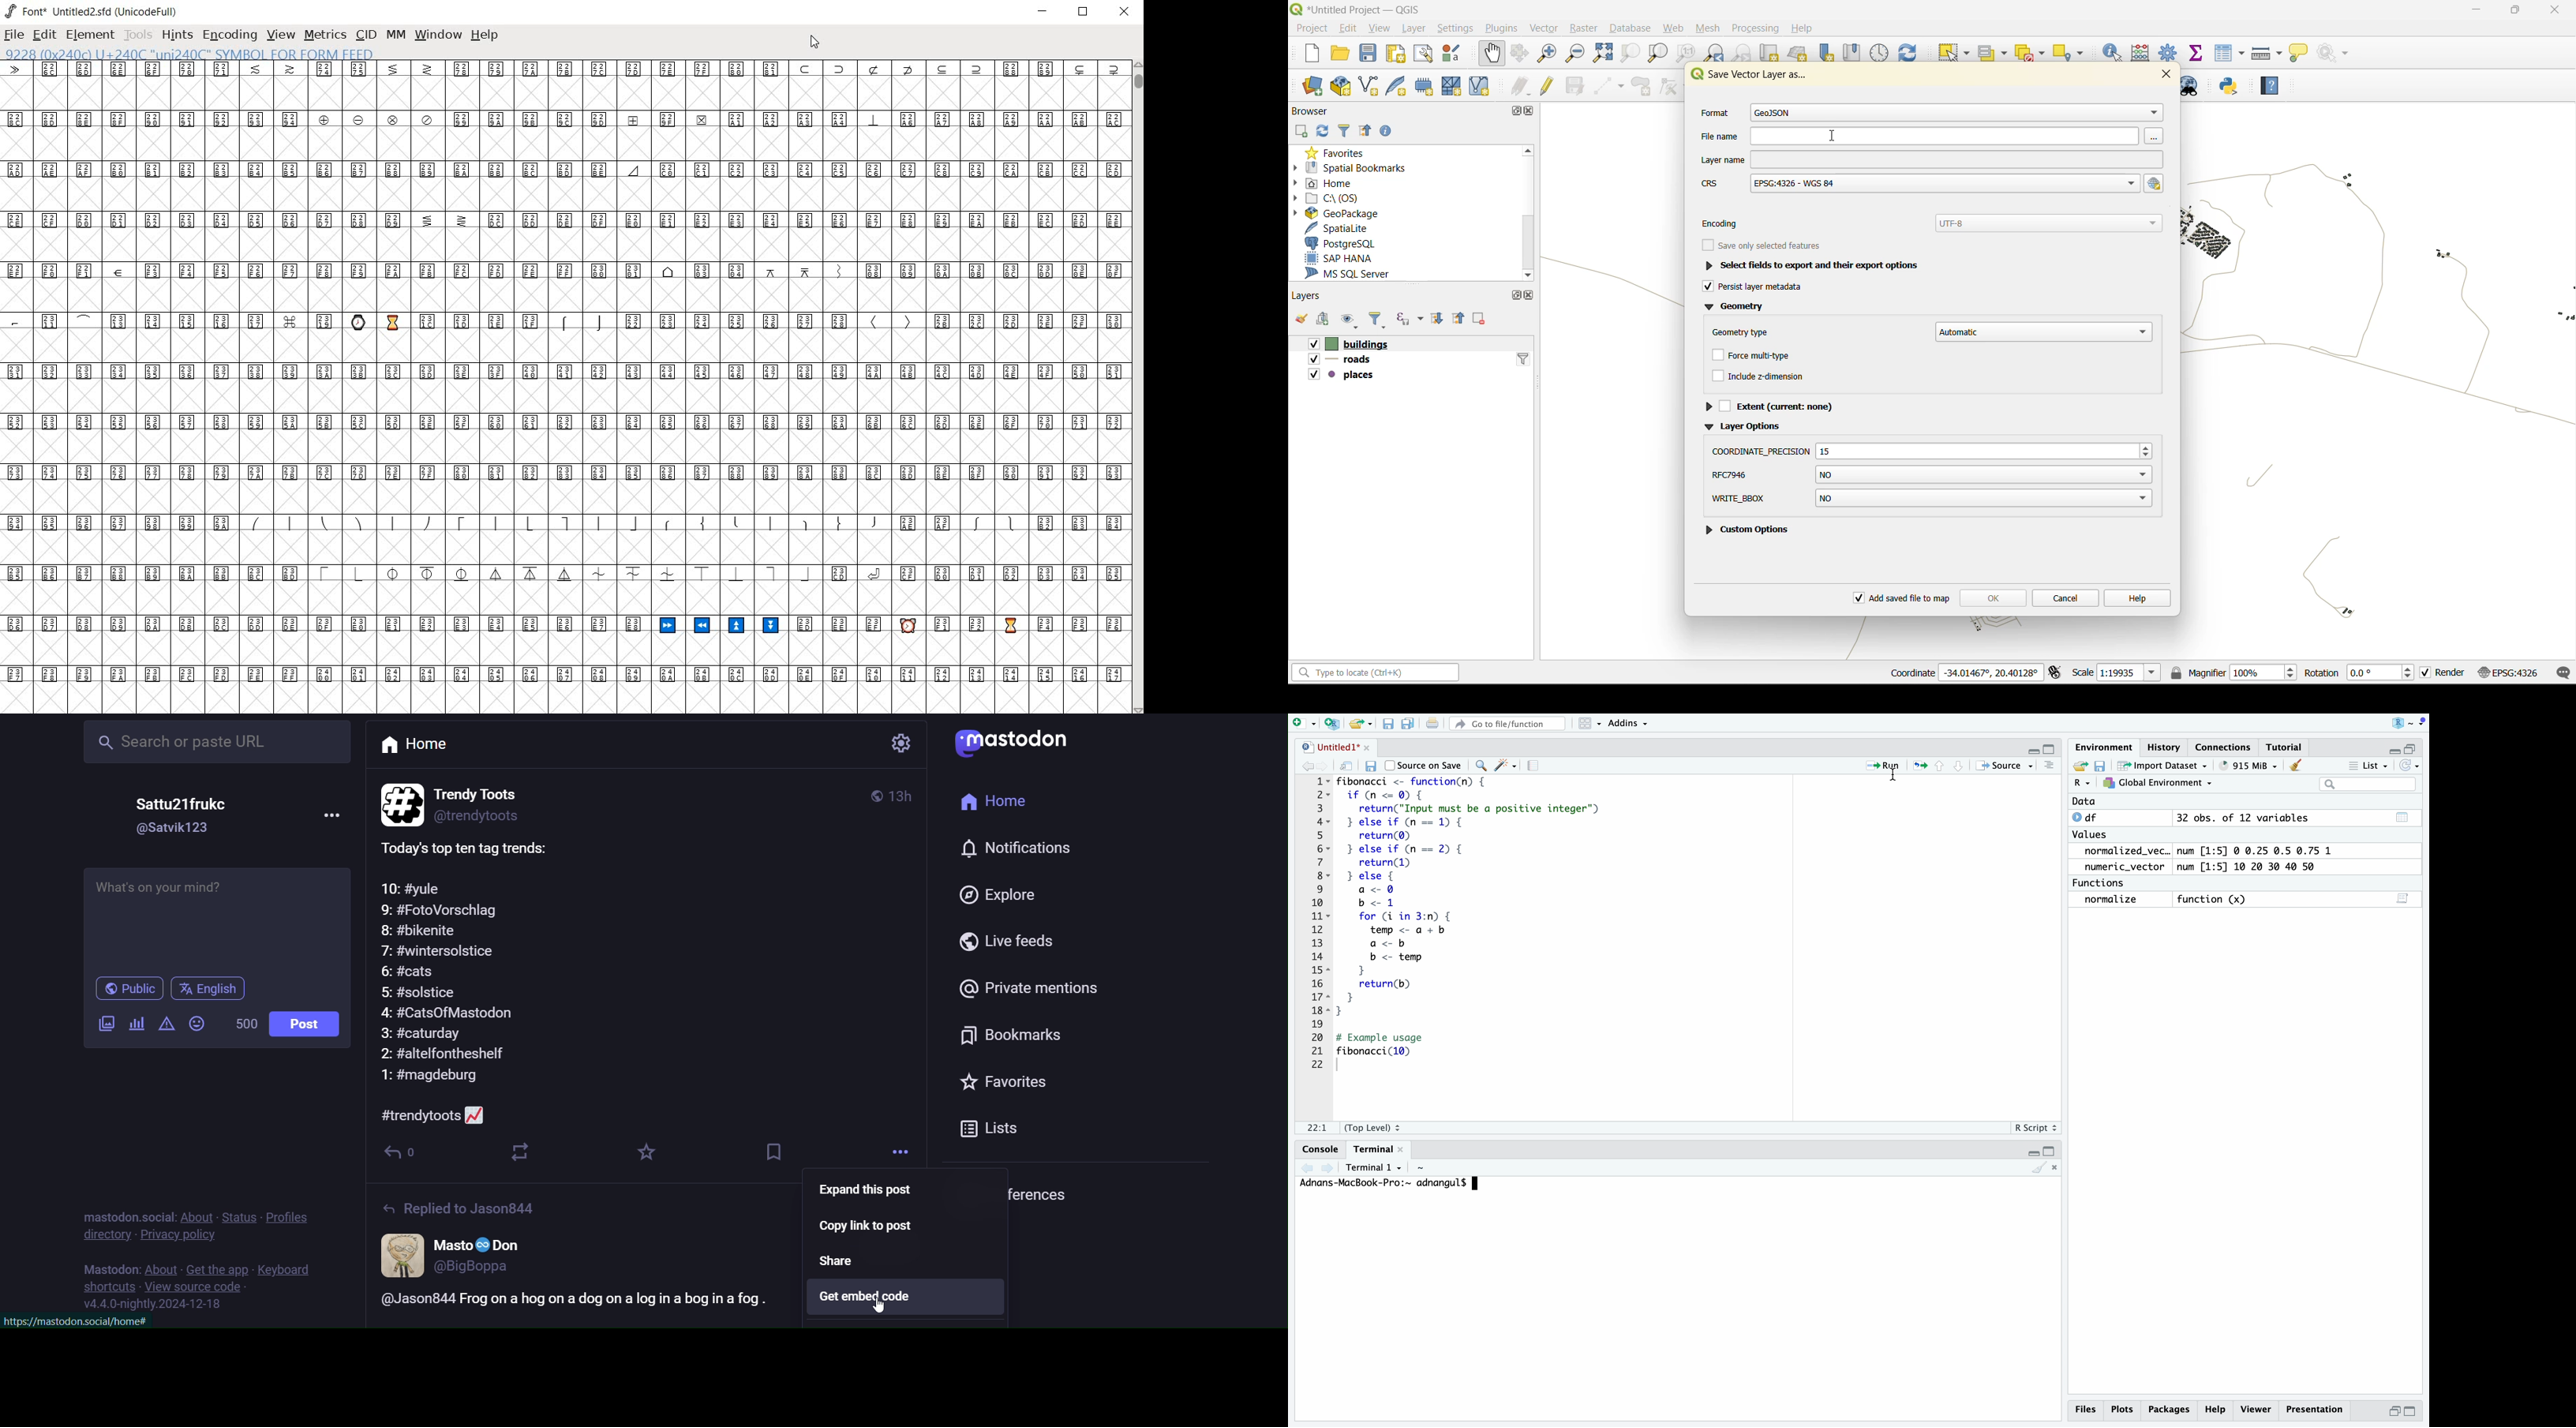 The height and width of the screenshot is (1428, 2576). I want to click on fibonacci function, so click(1417, 782).